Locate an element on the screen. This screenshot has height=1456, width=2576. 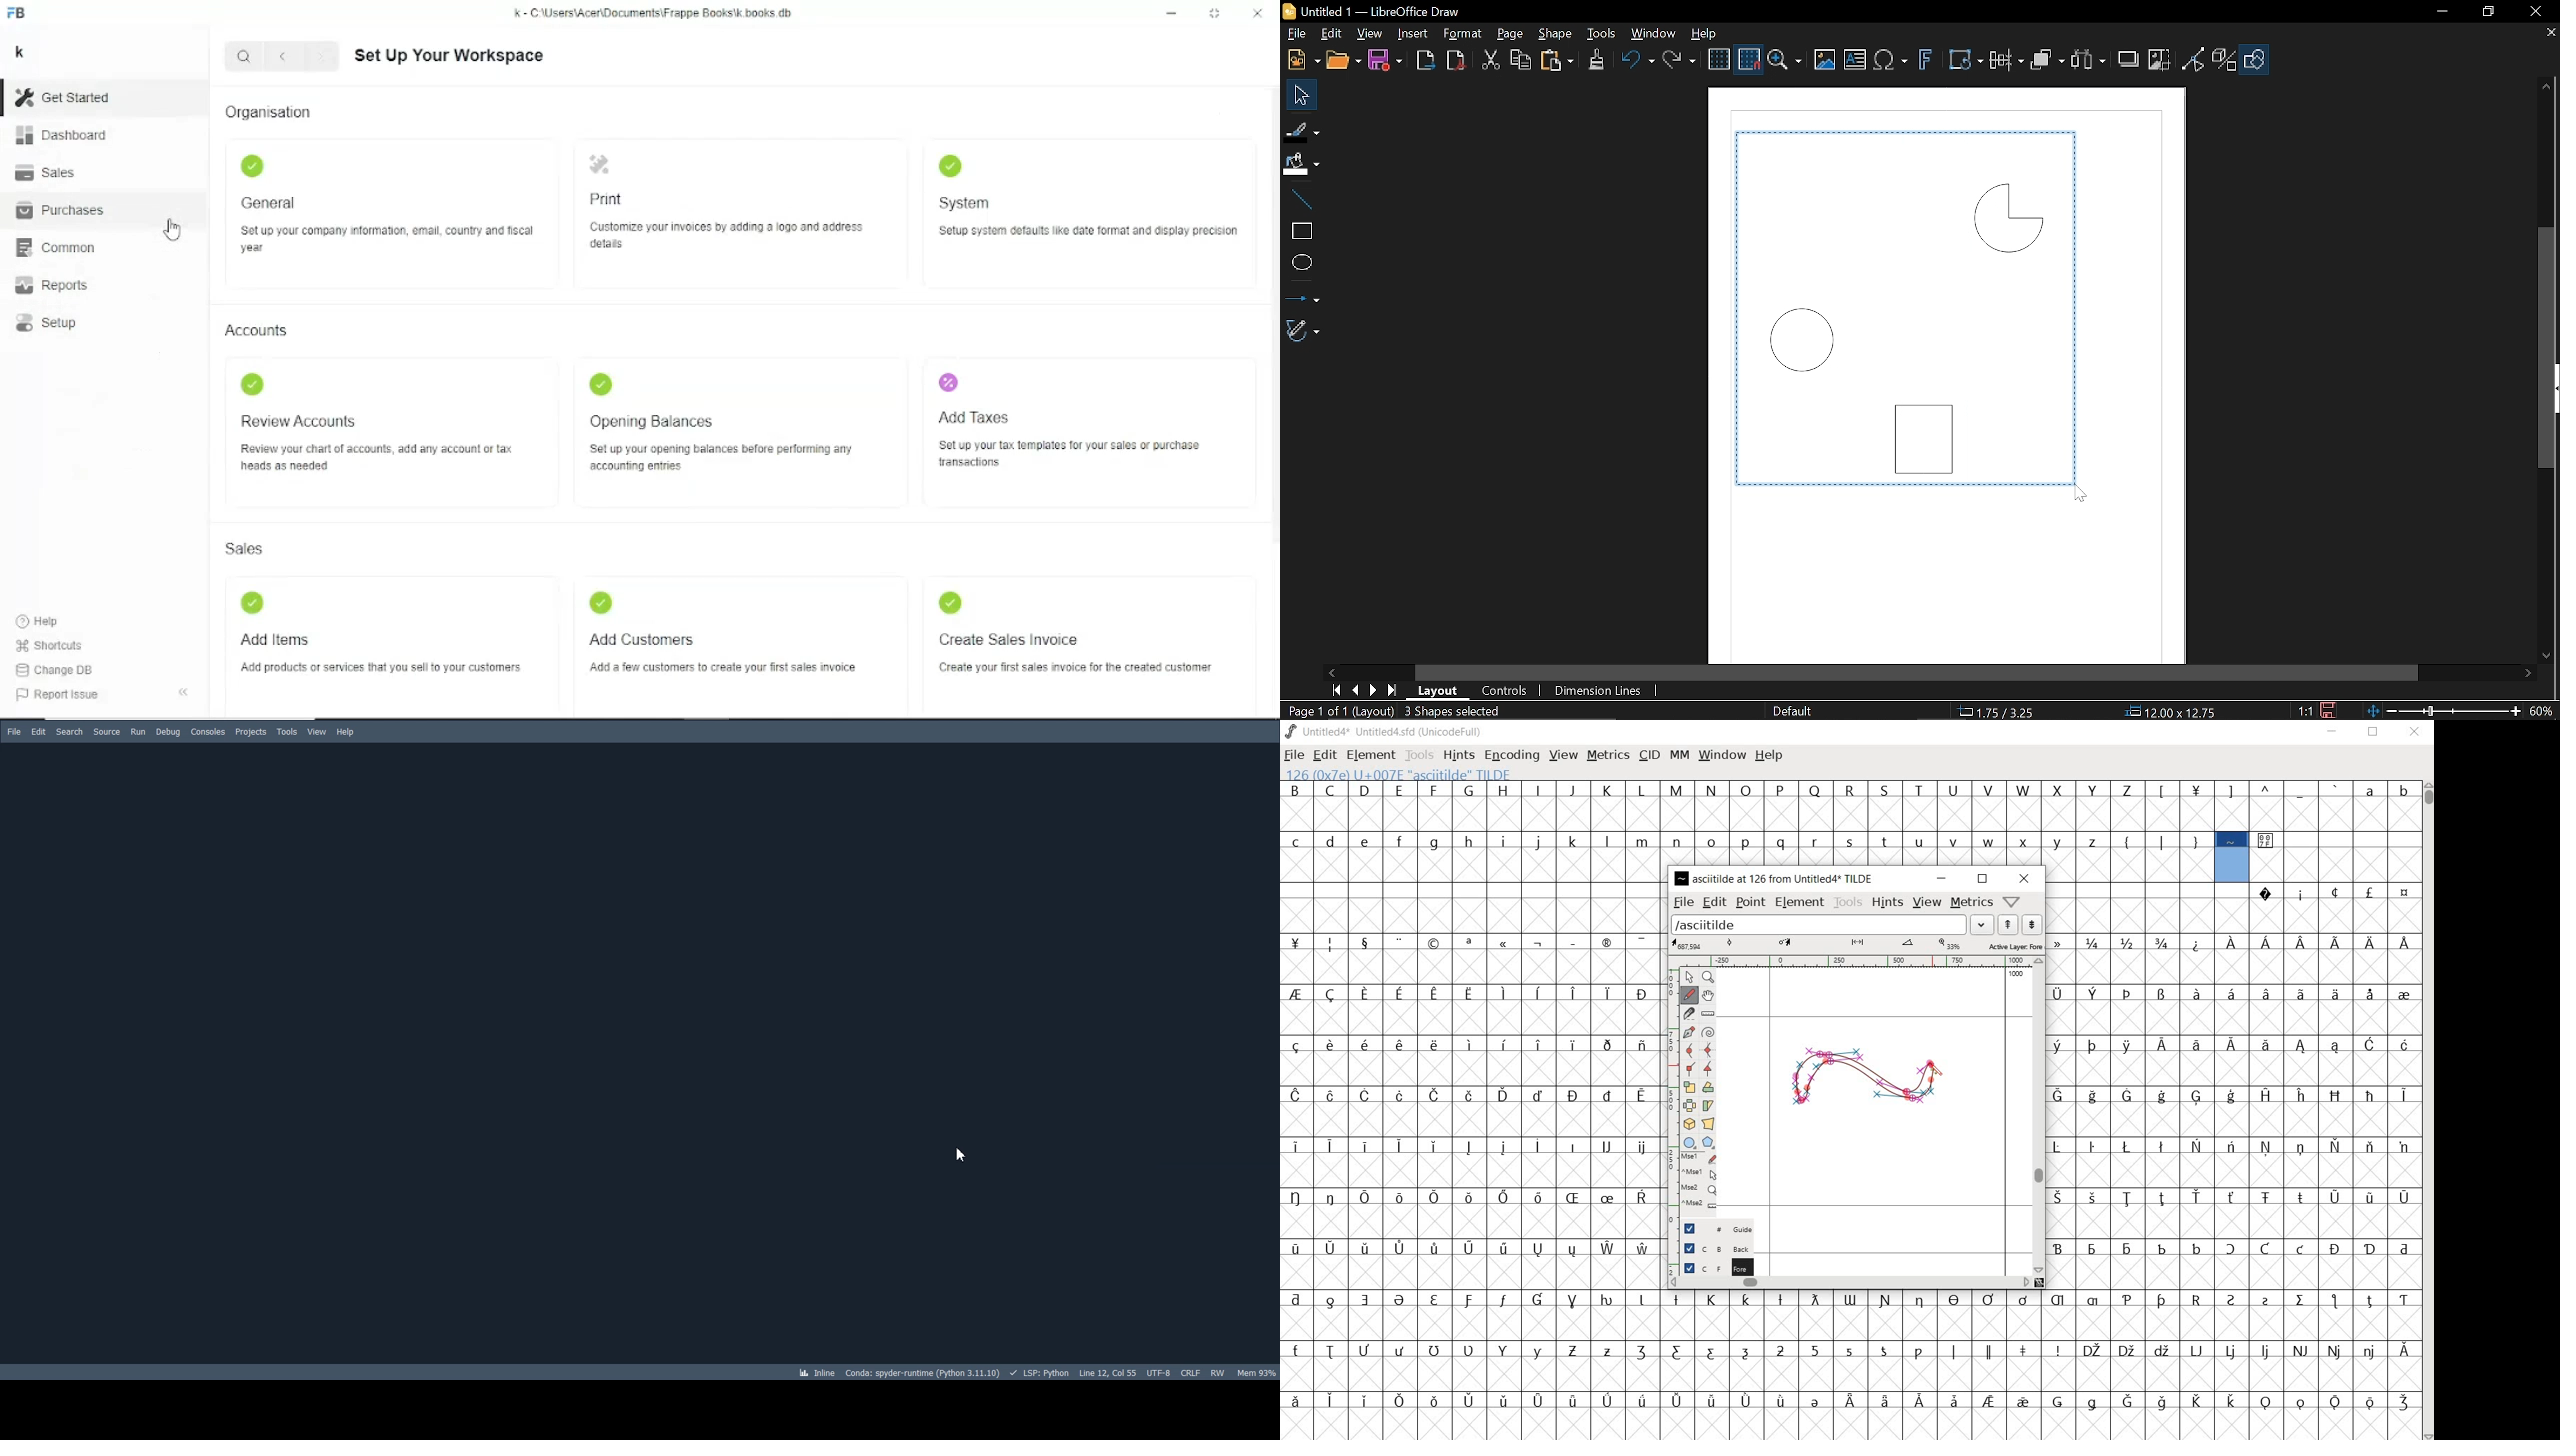
Cursor is located at coordinates (961, 1153).